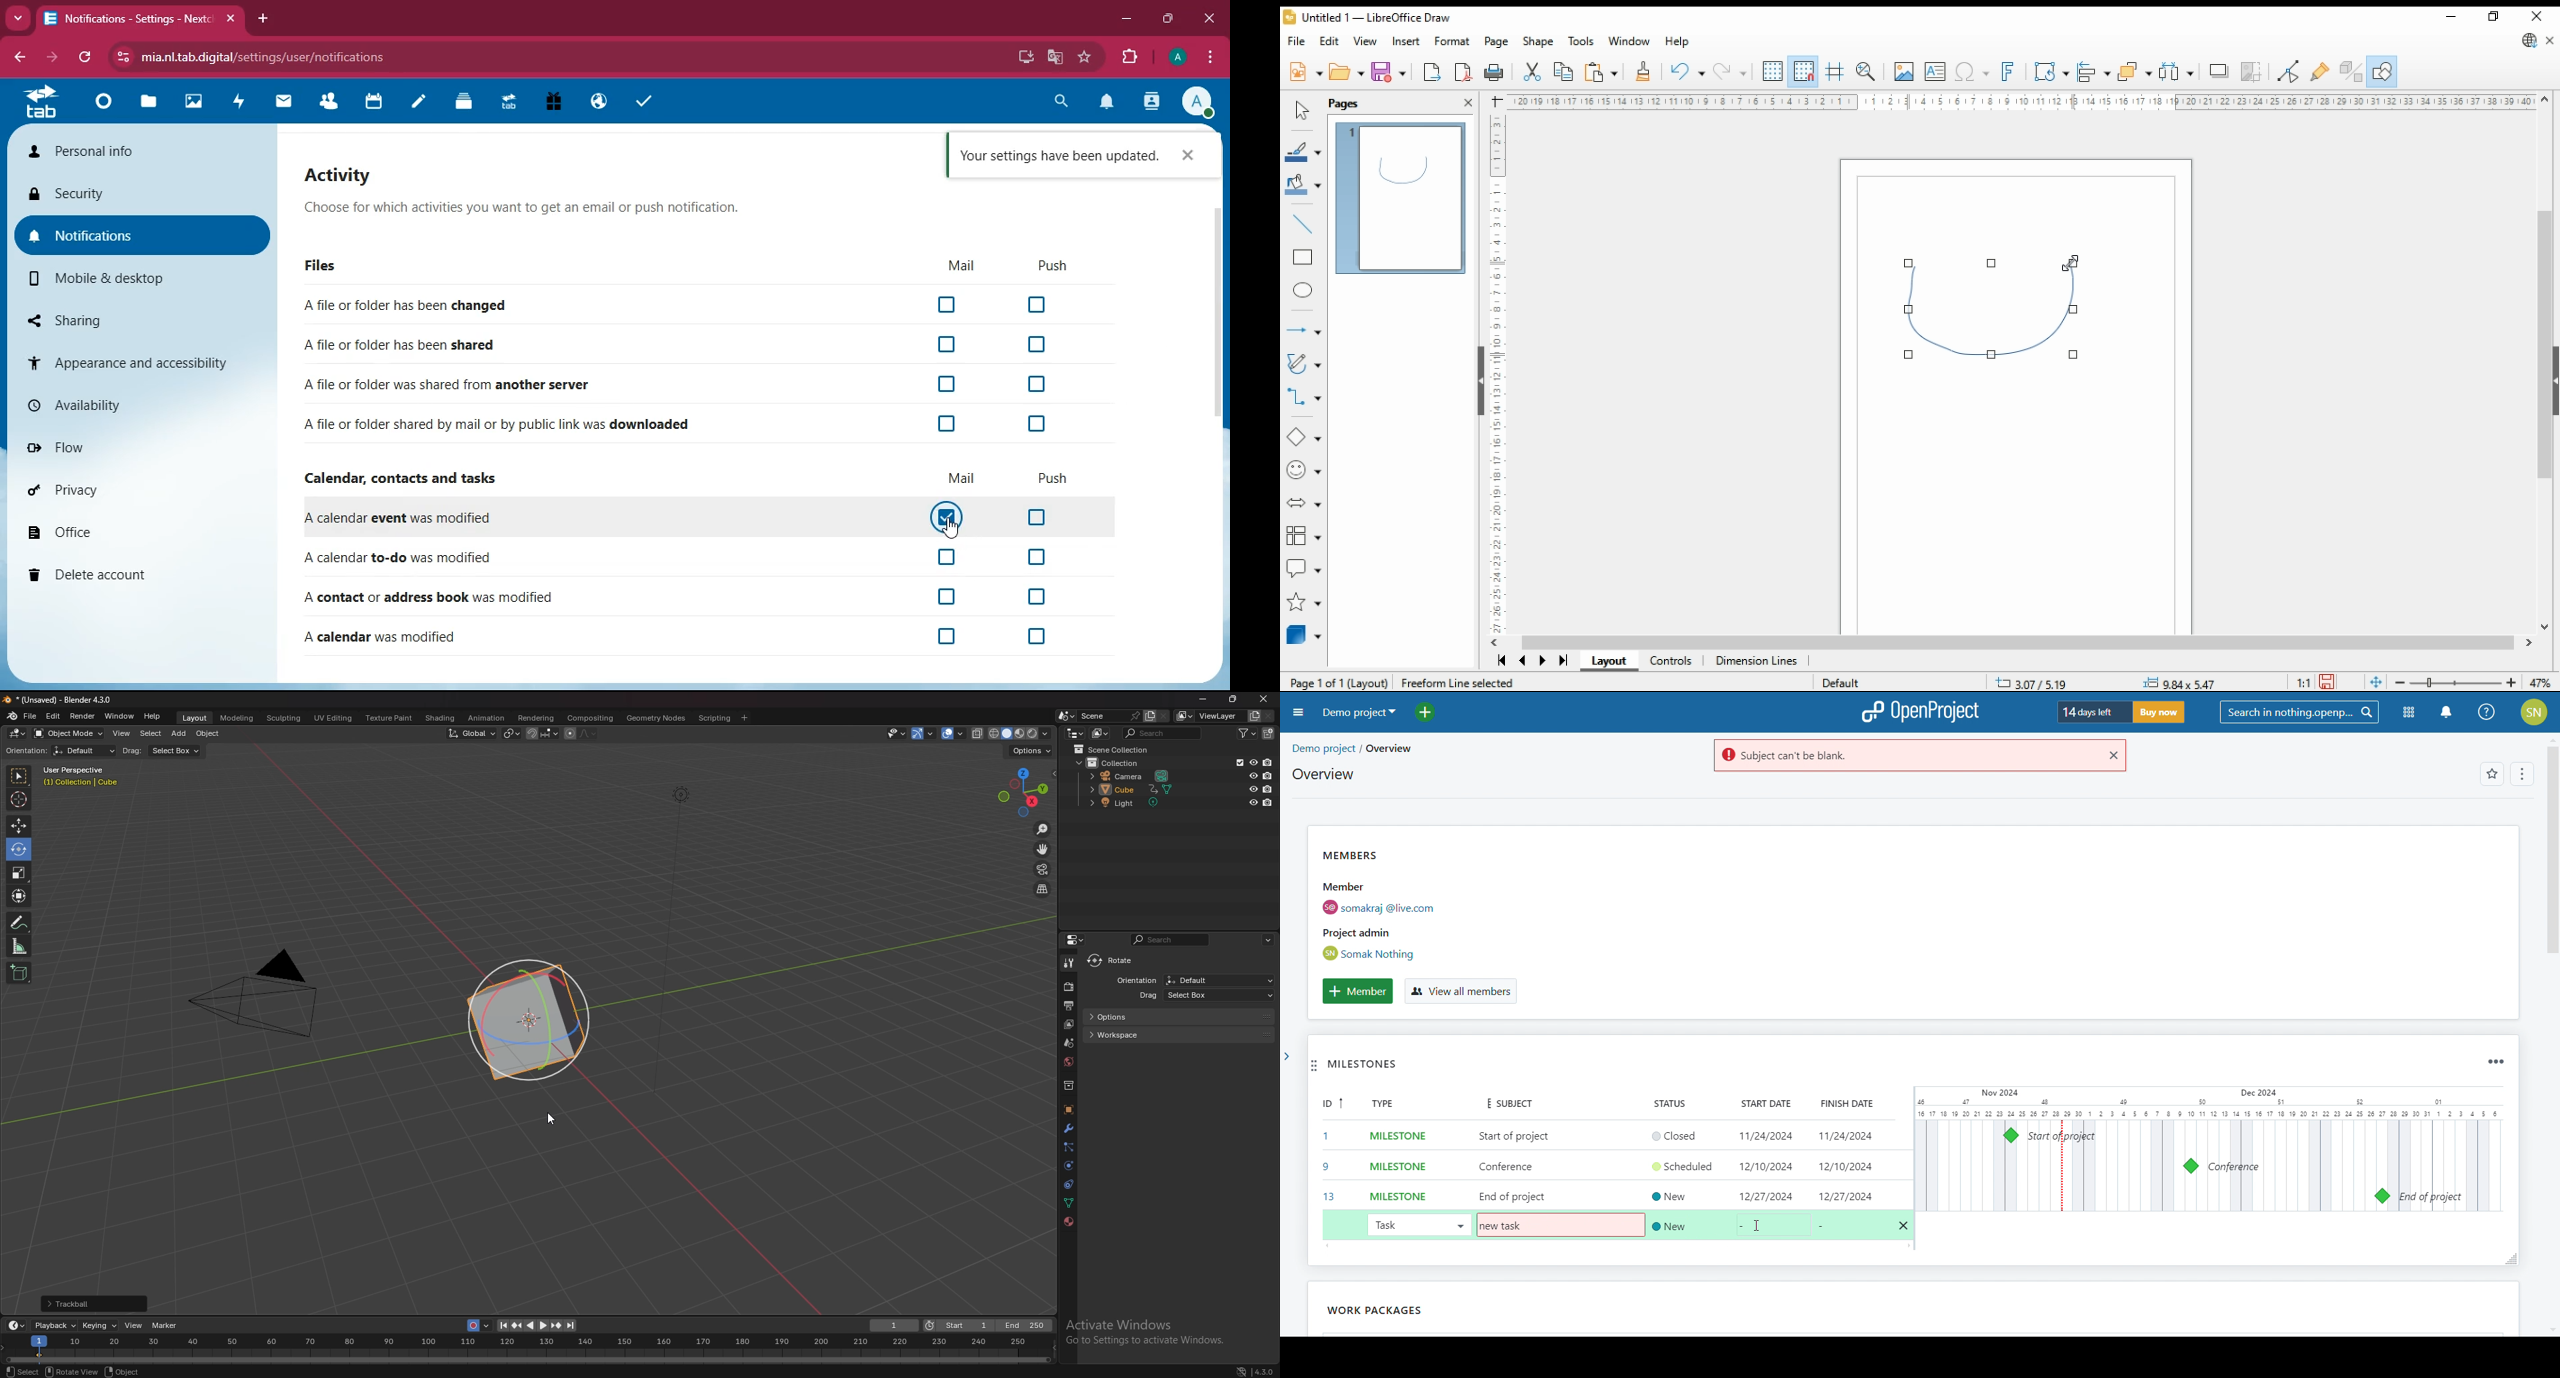 The image size is (2576, 1400). Describe the element at coordinates (2507, 1259) in the screenshot. I see `resize widget` at that location.